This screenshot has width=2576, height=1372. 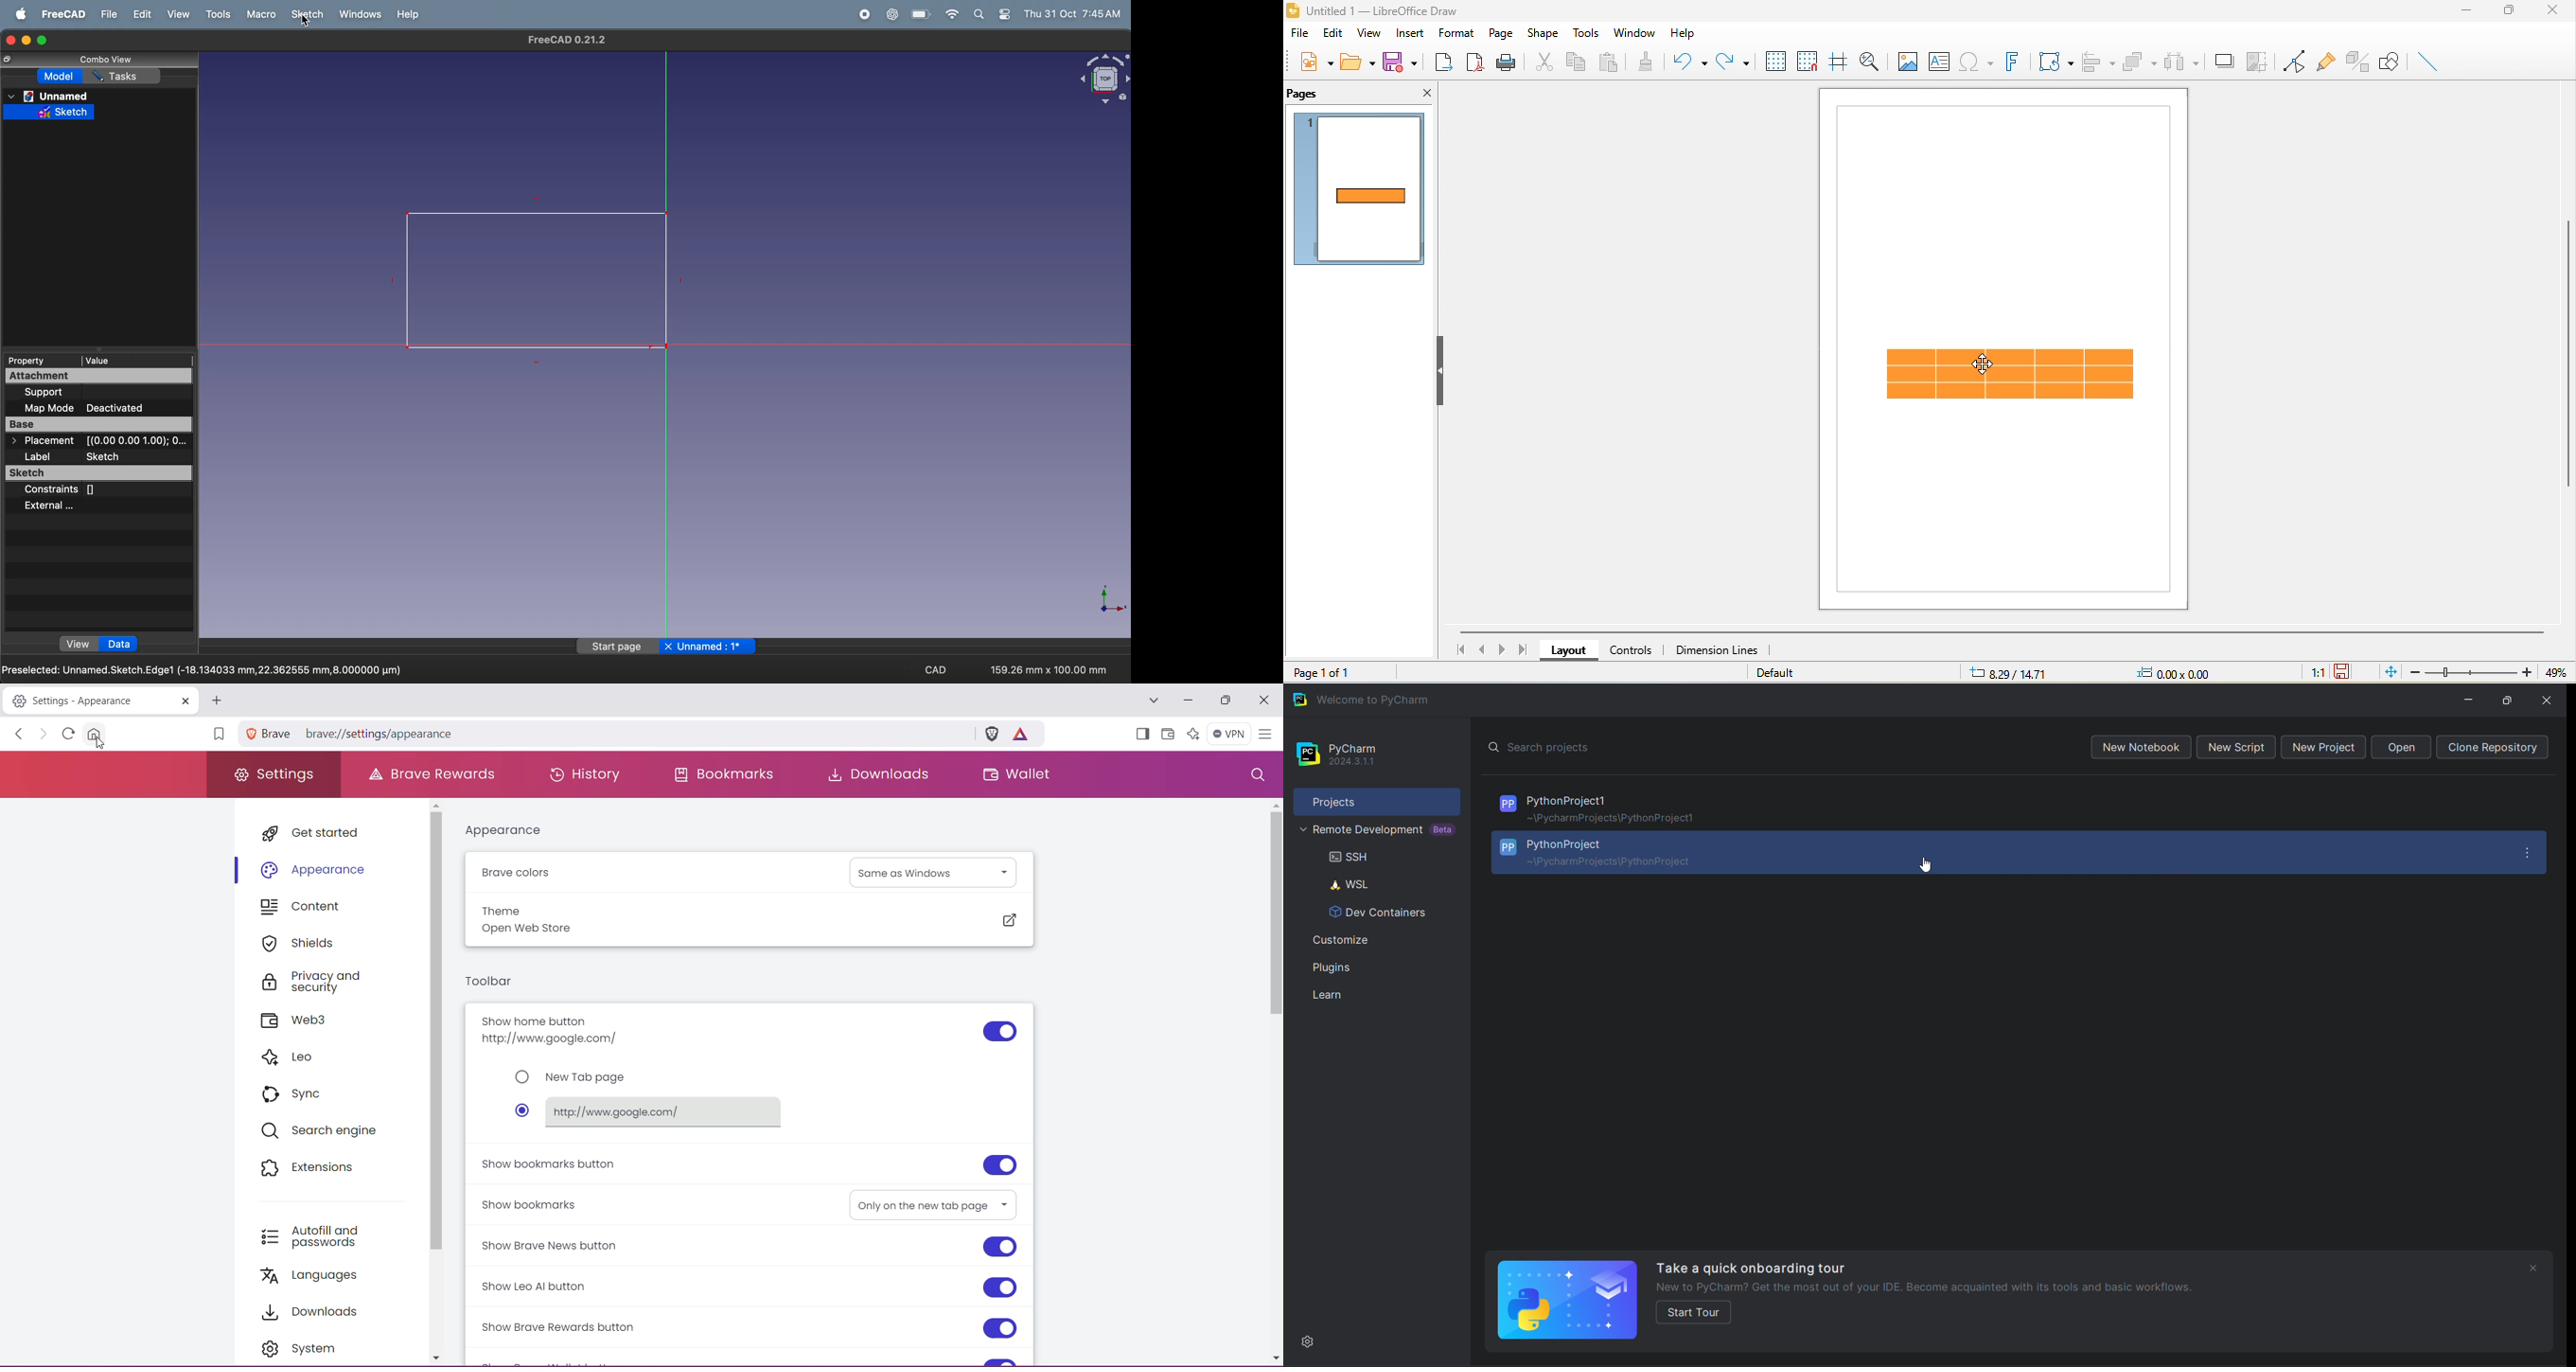 What do you see at coordinates (1369, 34) in the screenshot?
I see `view` at bounding box center [1369, 34].